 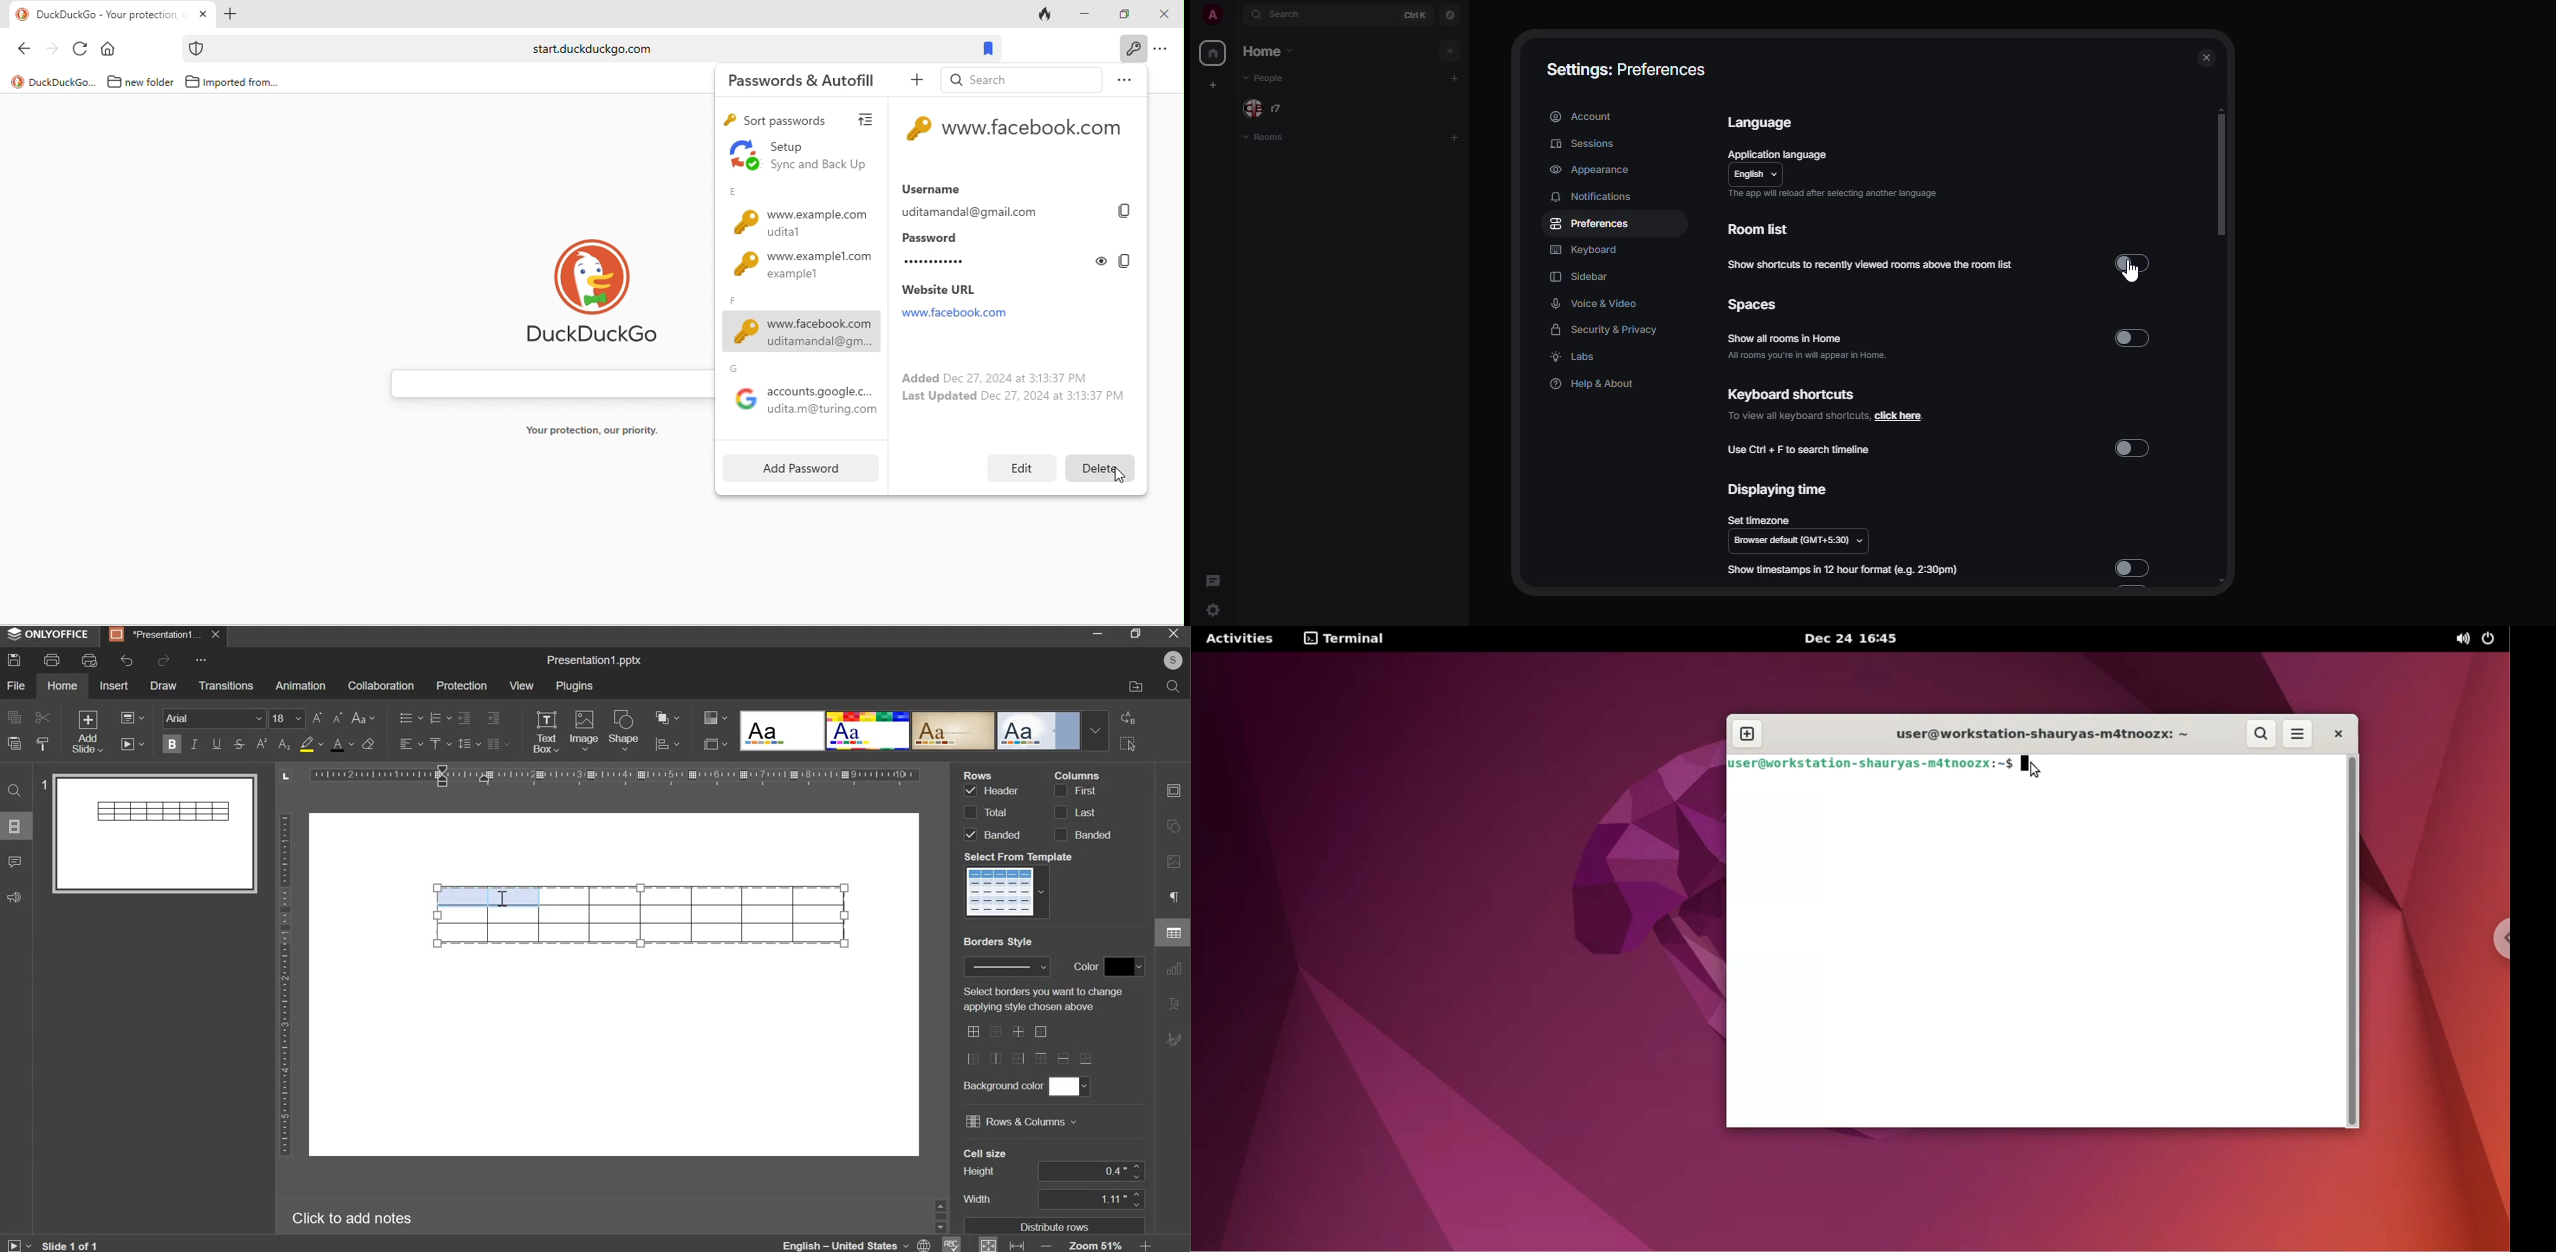 What do you see at coordinates (138, 82) in the screenshot?
I see `new folder` at bounding box center [138, 82].